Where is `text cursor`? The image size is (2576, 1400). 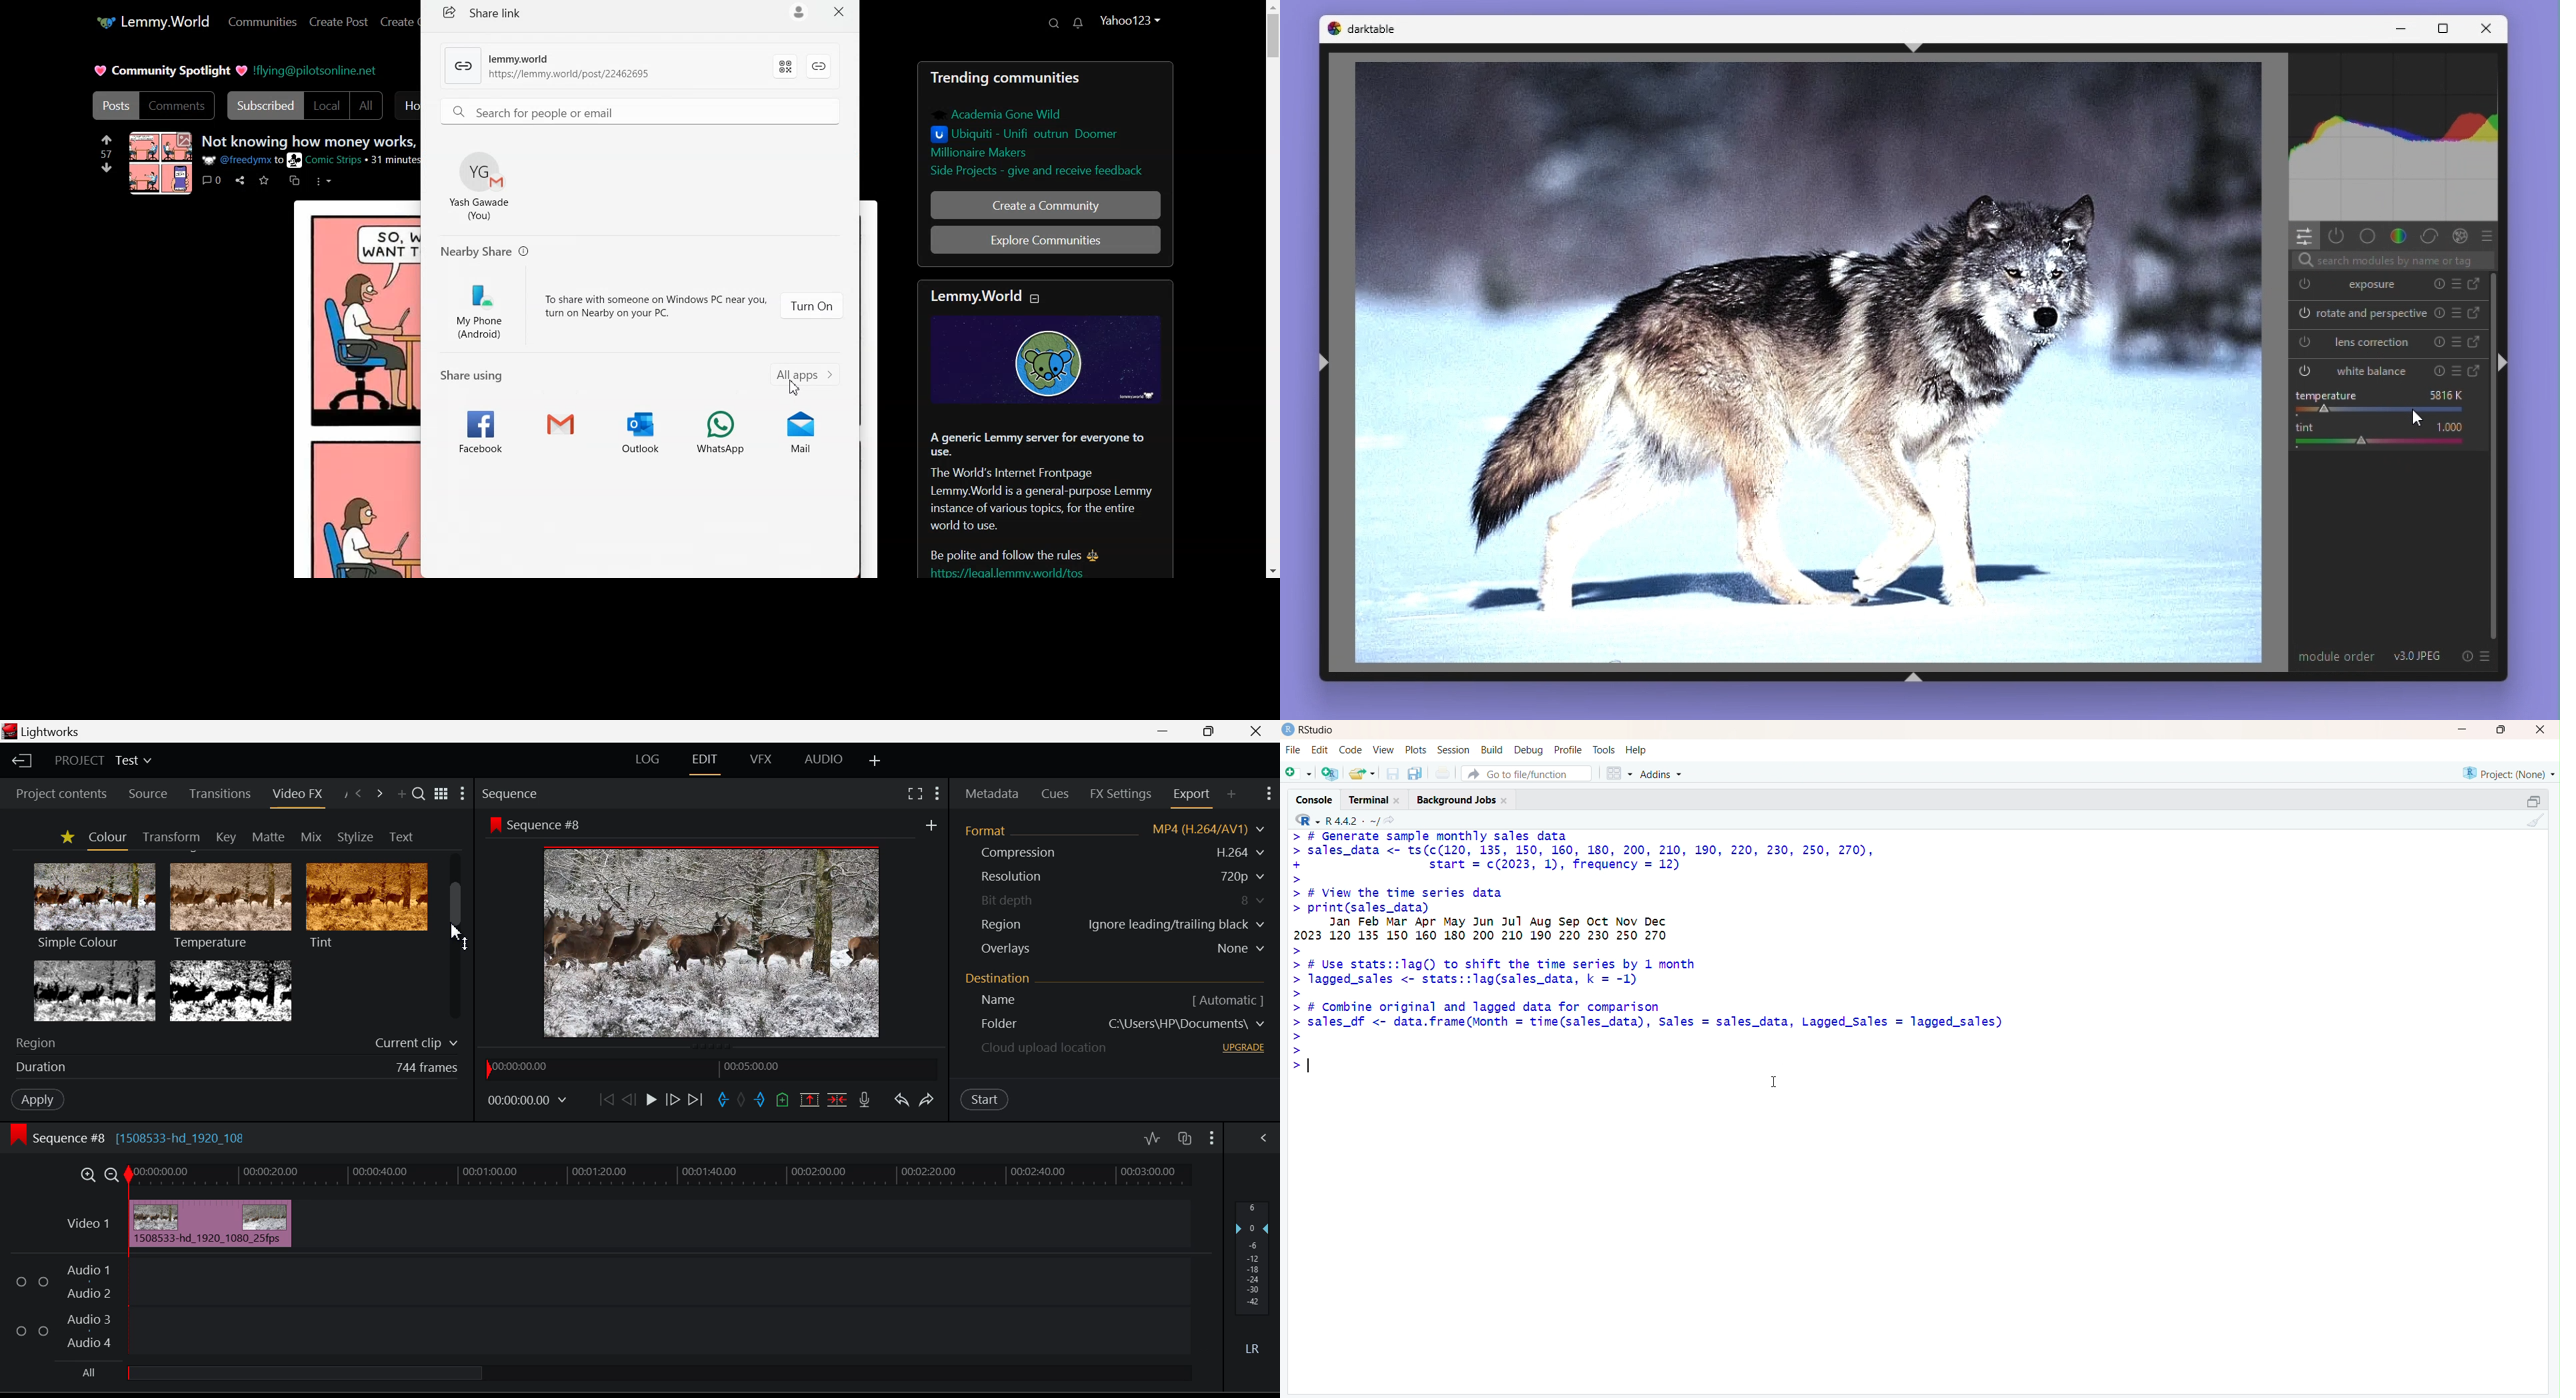
text cursor is located at coordinates (1309, 1066).